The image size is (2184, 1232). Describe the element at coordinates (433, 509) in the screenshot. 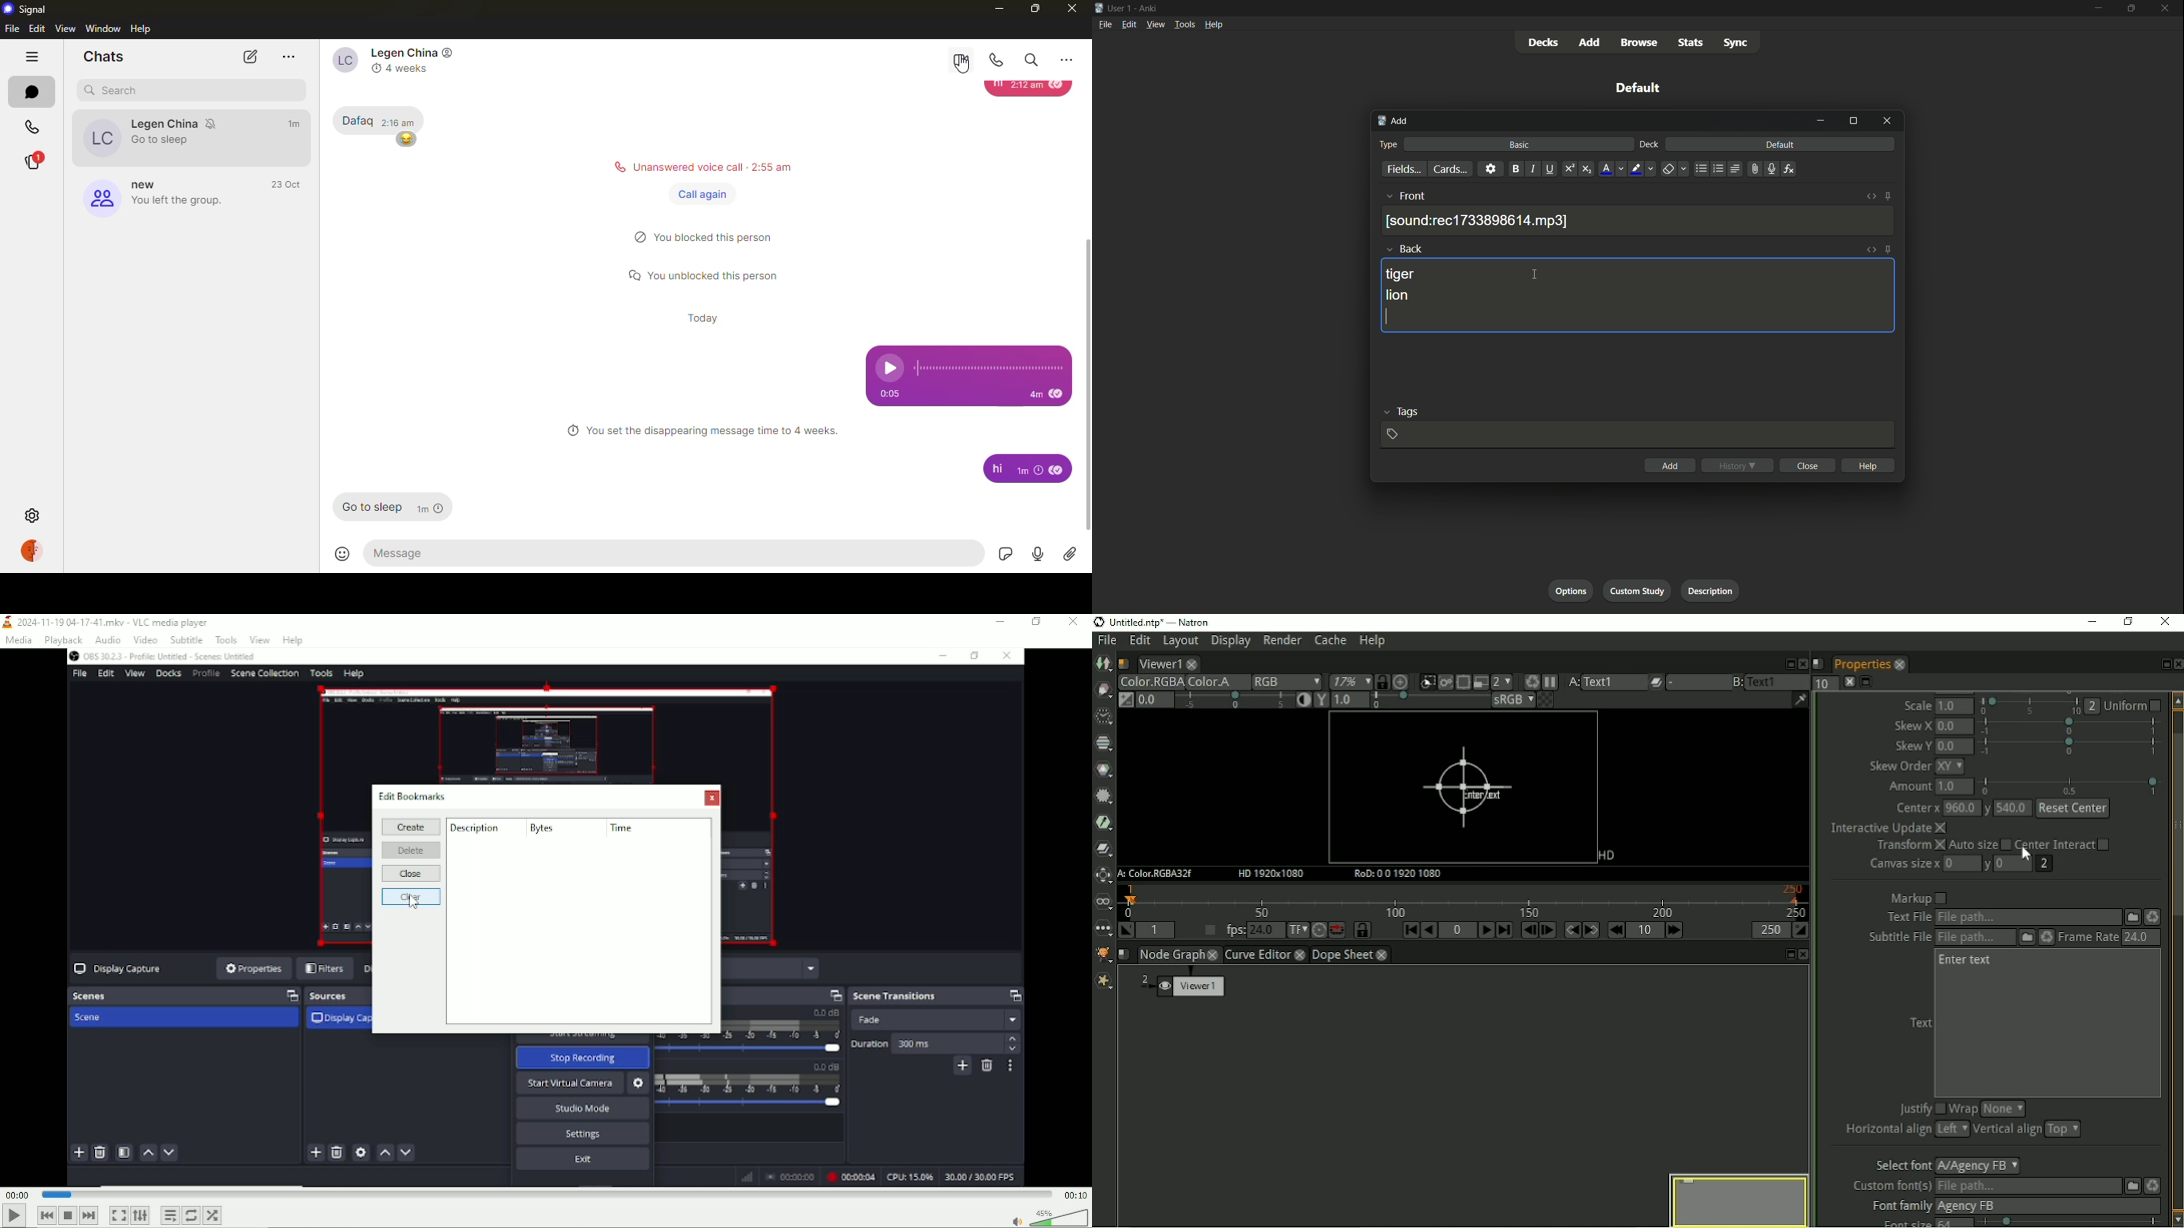

I see `1m` at that location.